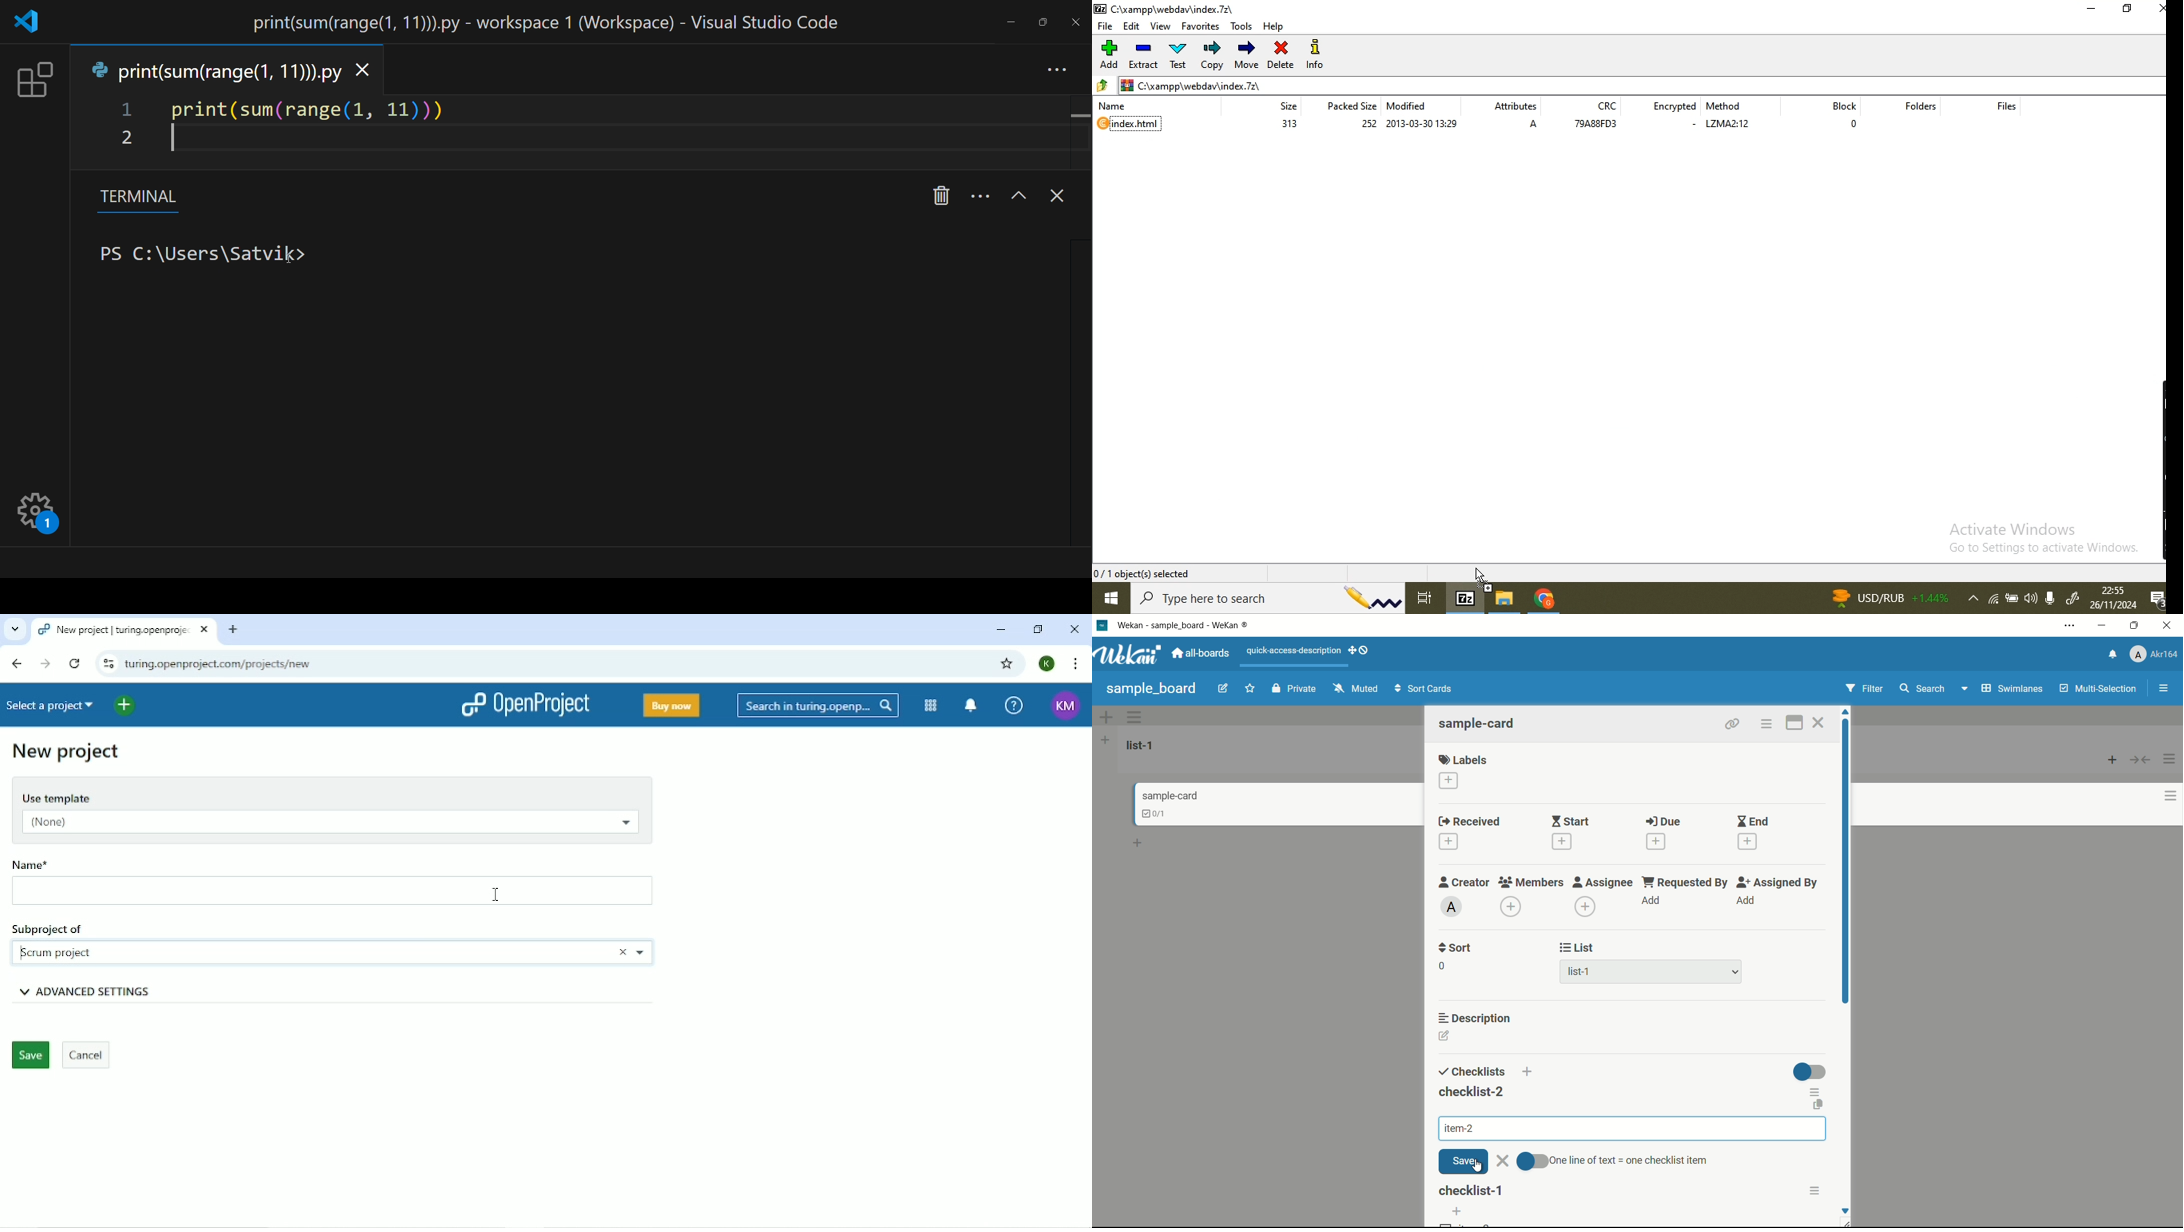  Describe the element at coordinates (46, 664) in the screenshot. I see `Forward` at that location.